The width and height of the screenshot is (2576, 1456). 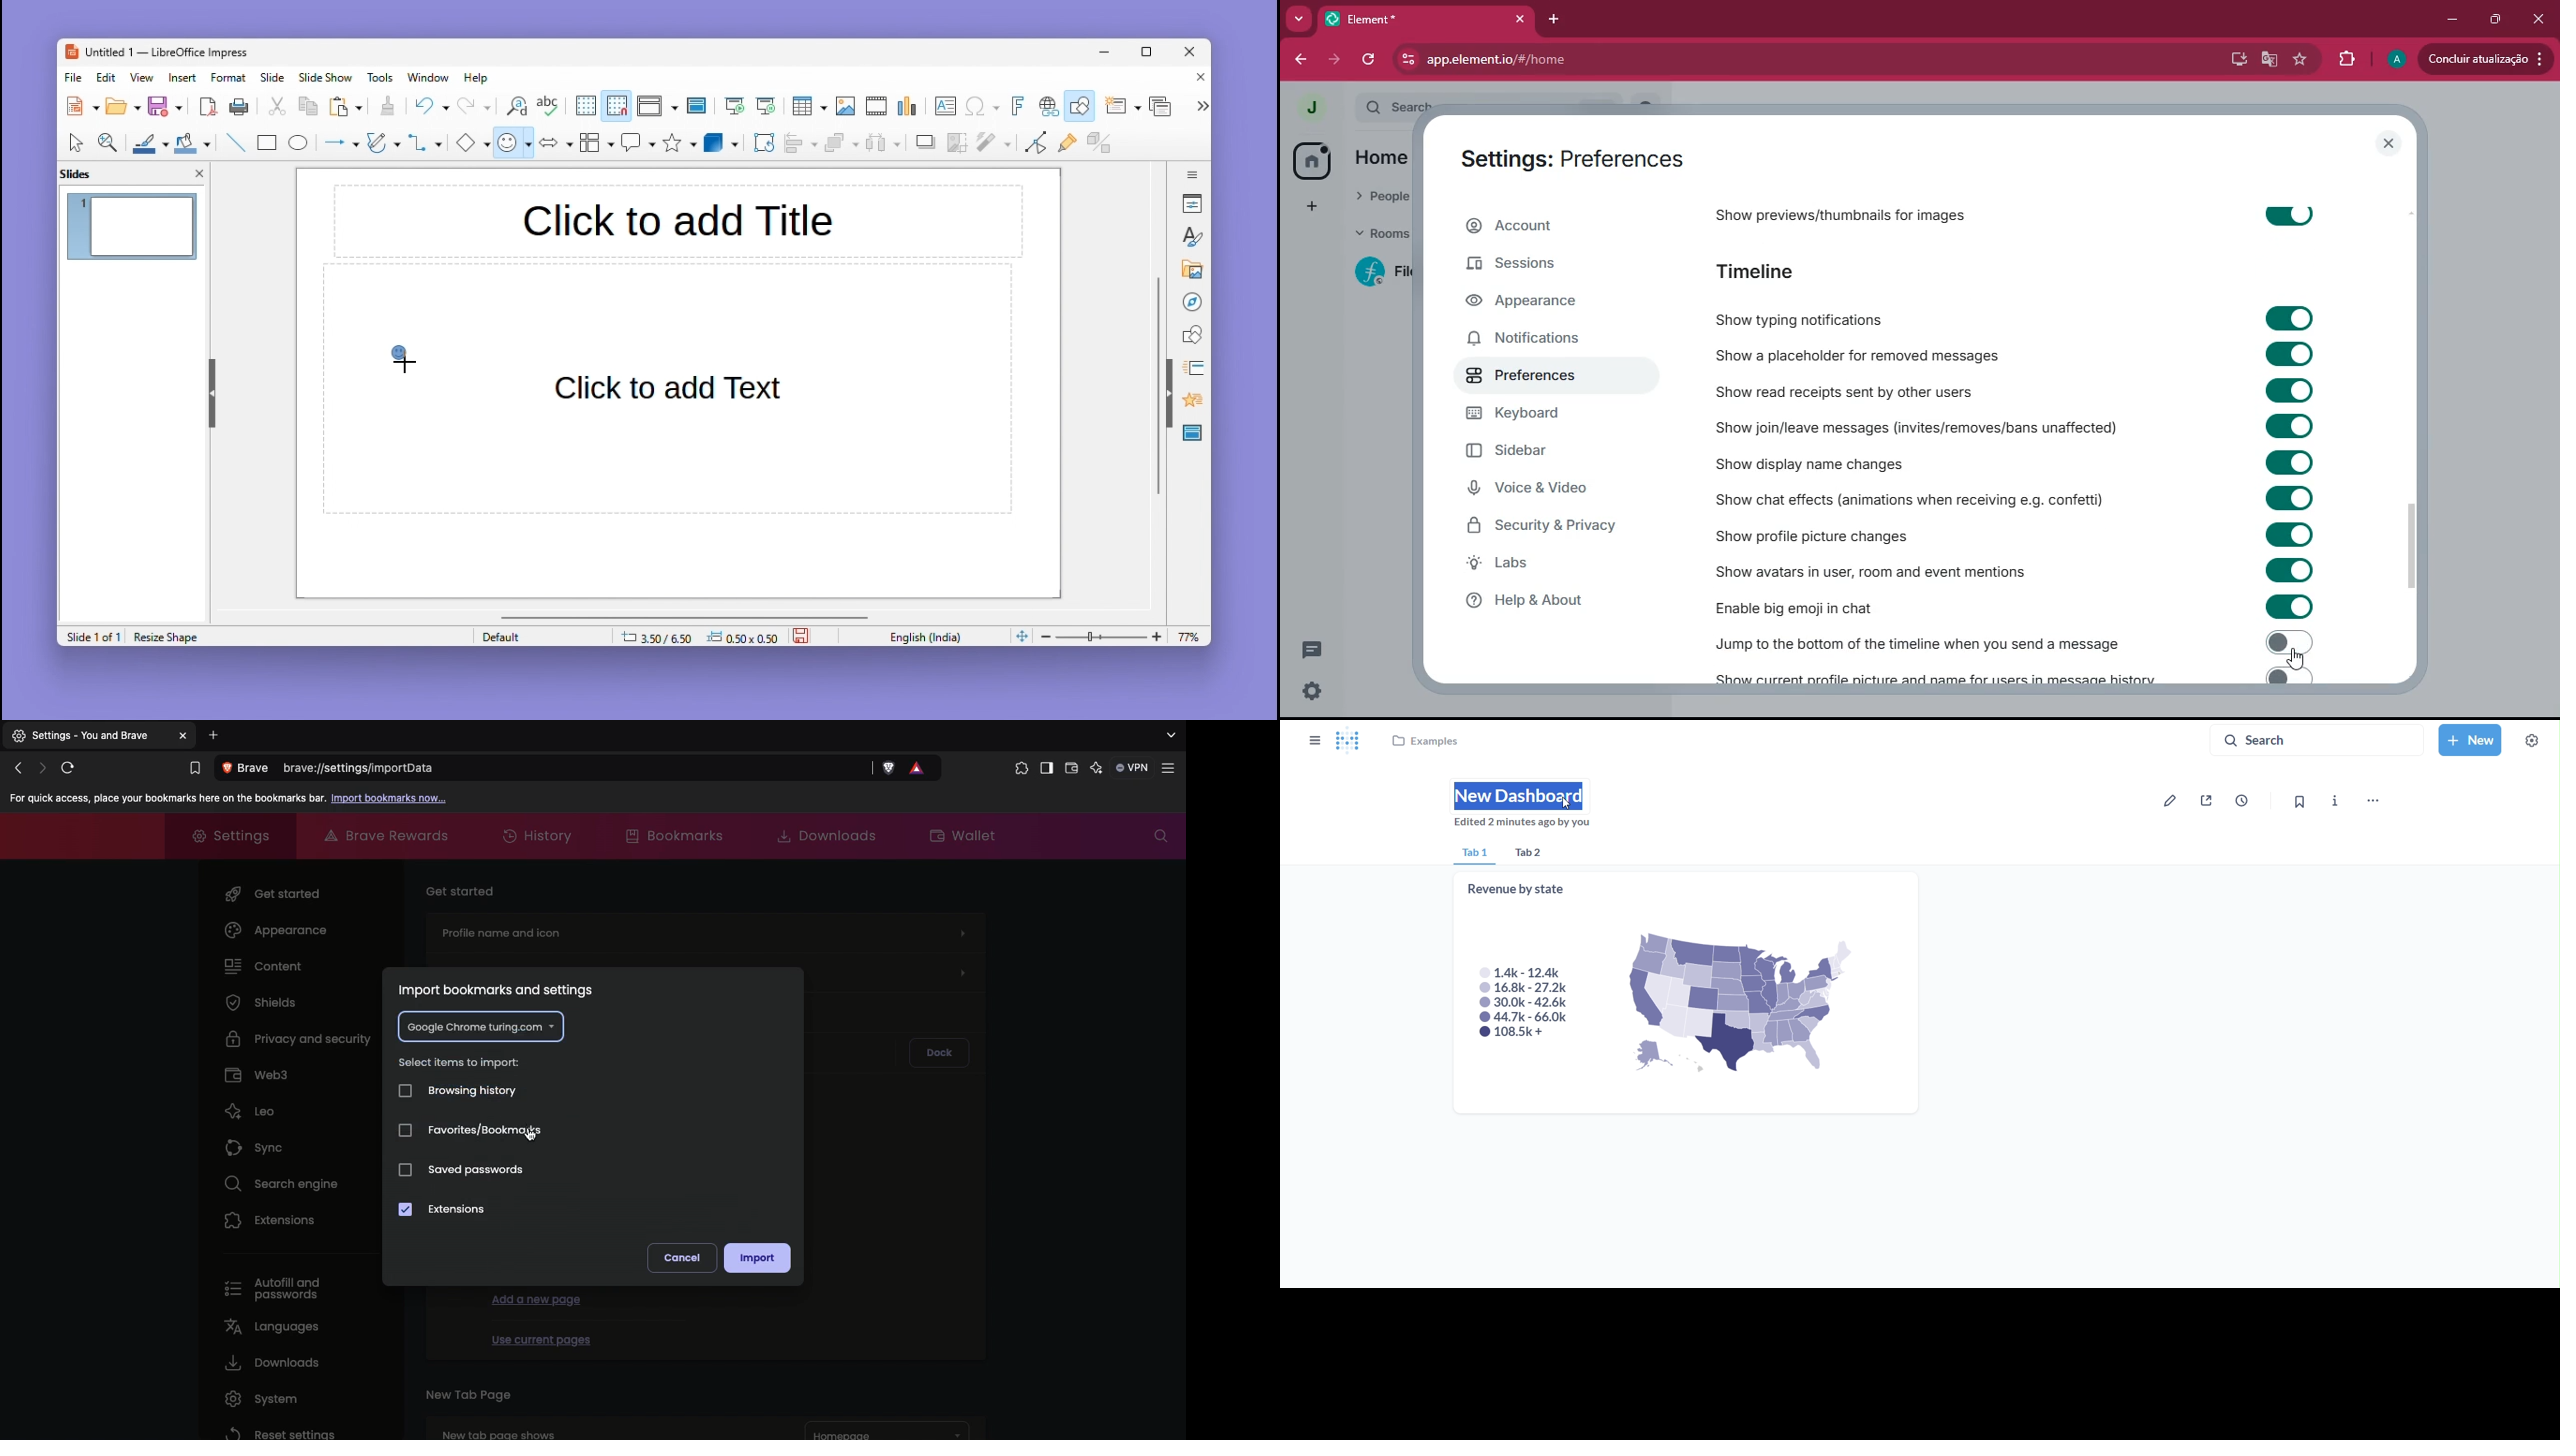 What do you see at coordinates (1559, 601) in the screenshot?
I see `help & about` at bounding box center [1559, 601].